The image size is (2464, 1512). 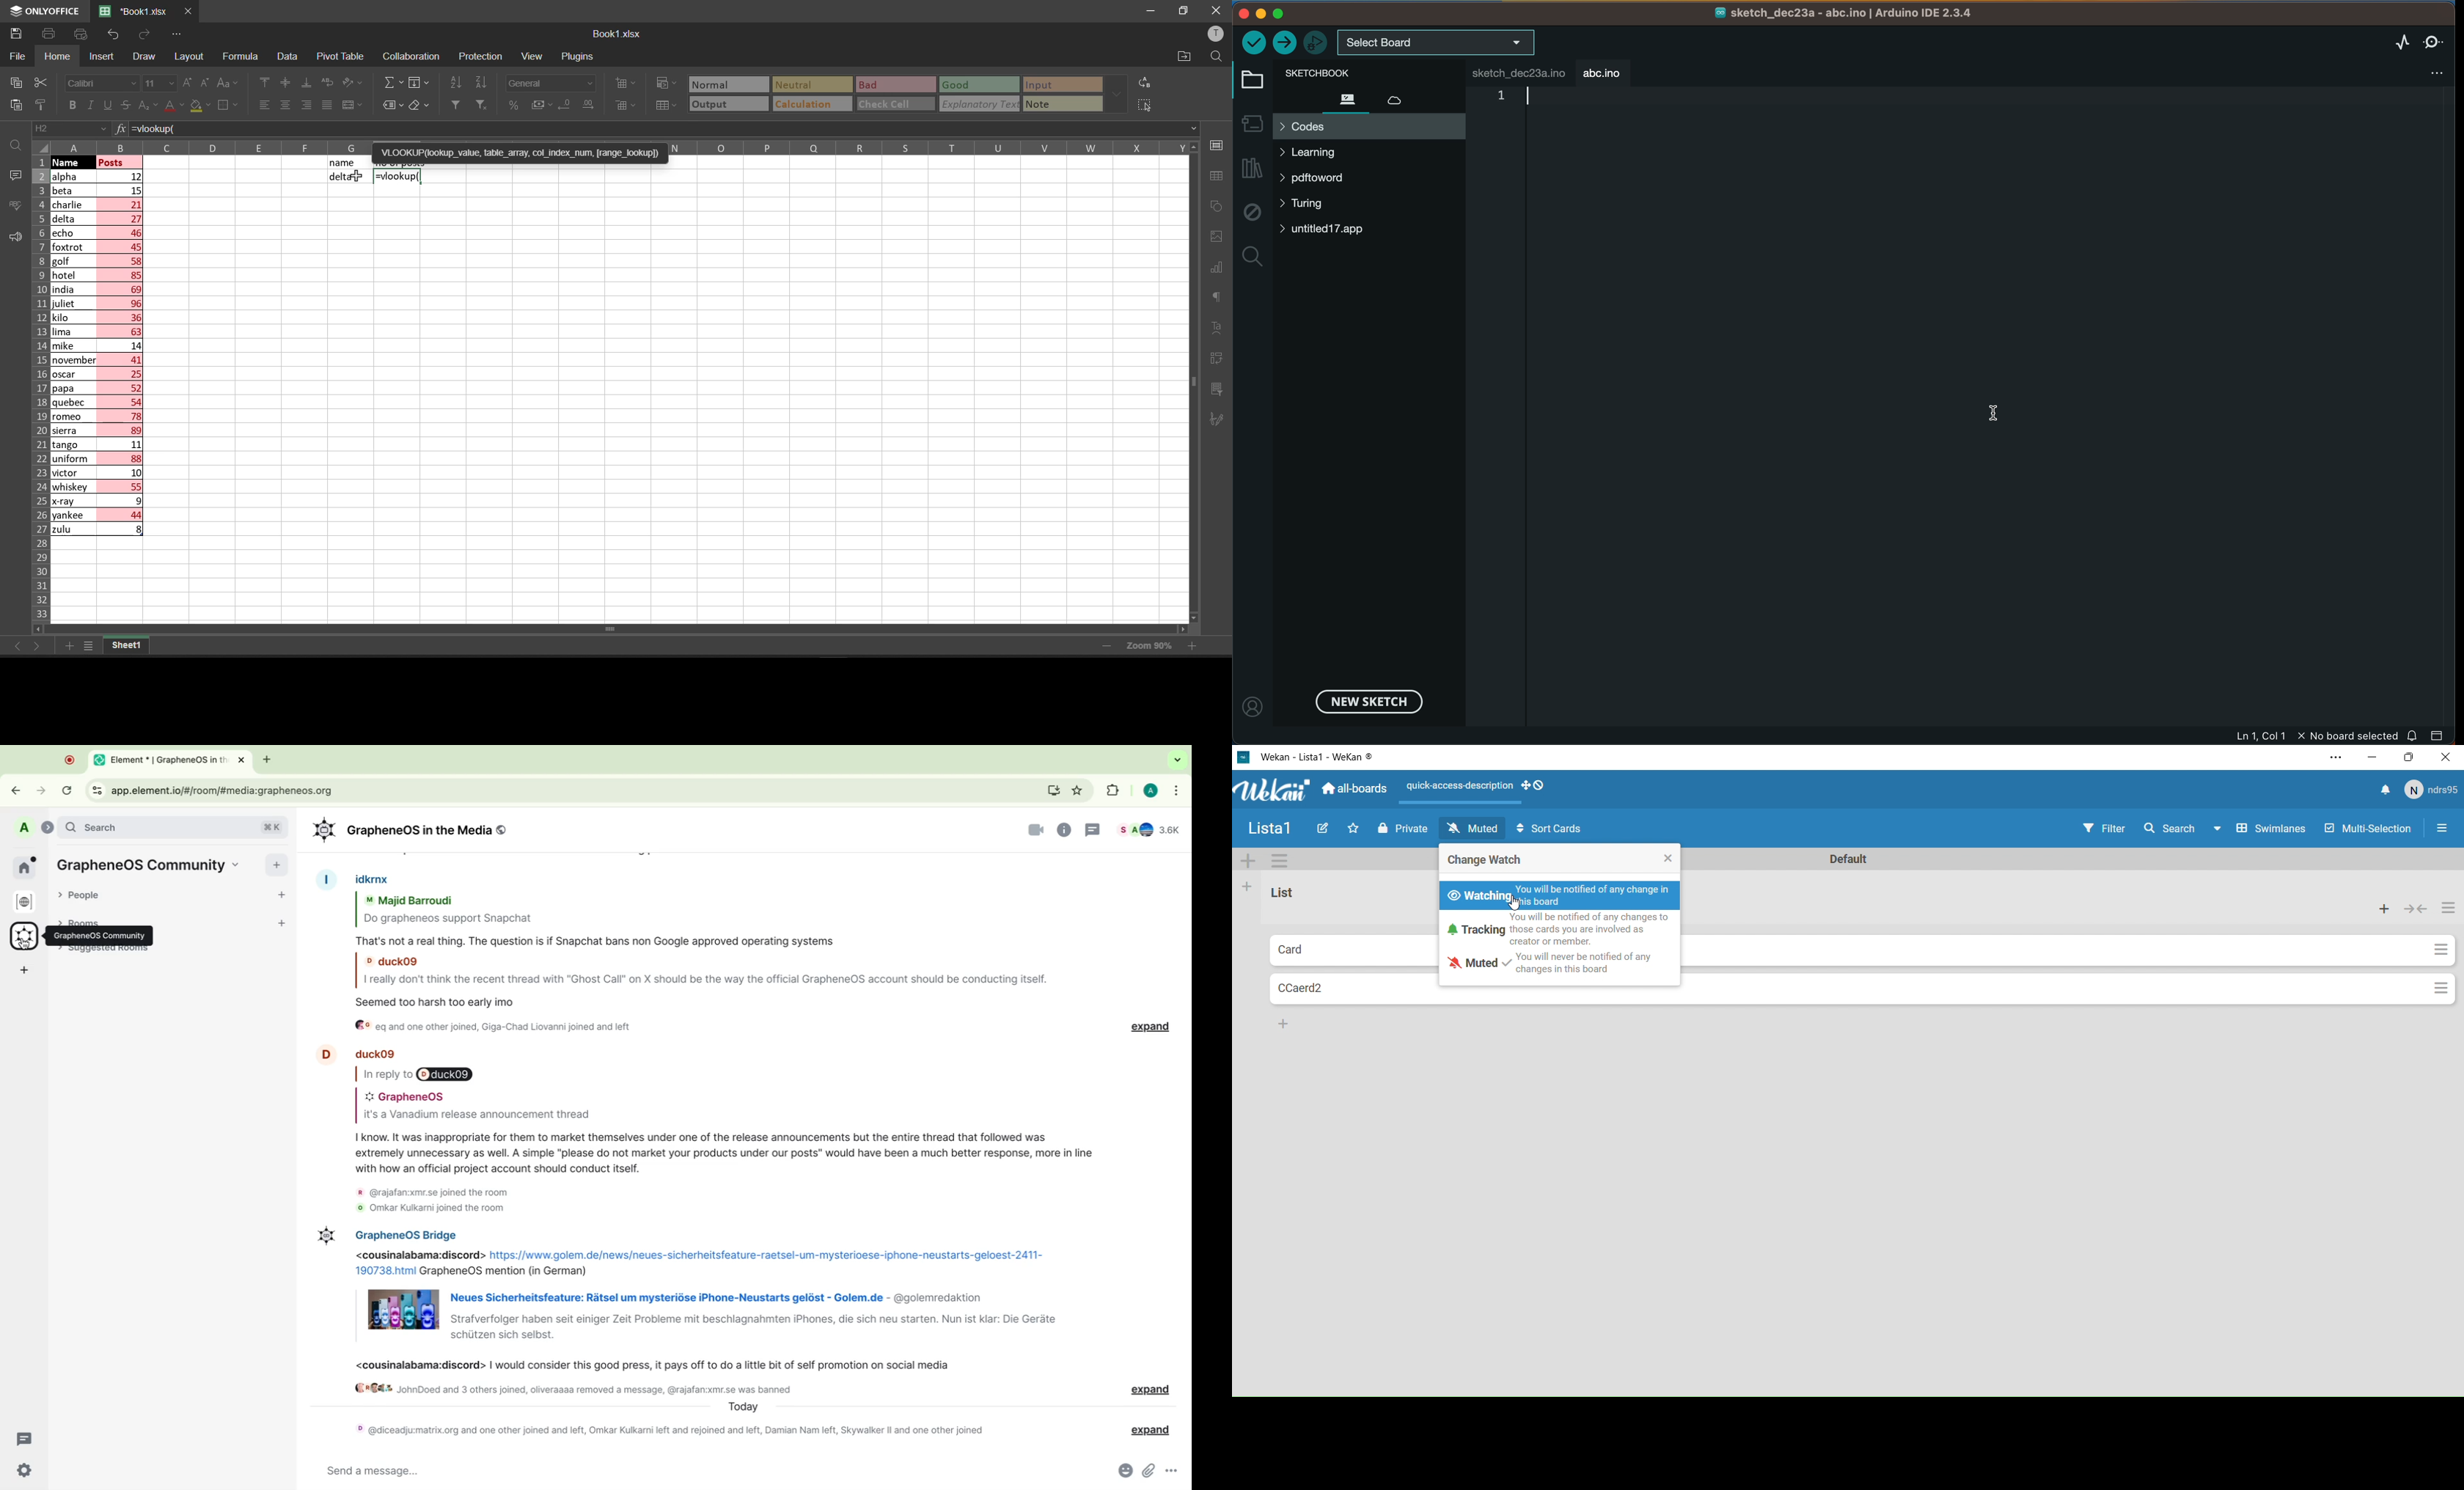 I want to click on find, so click(x=14, y=143).